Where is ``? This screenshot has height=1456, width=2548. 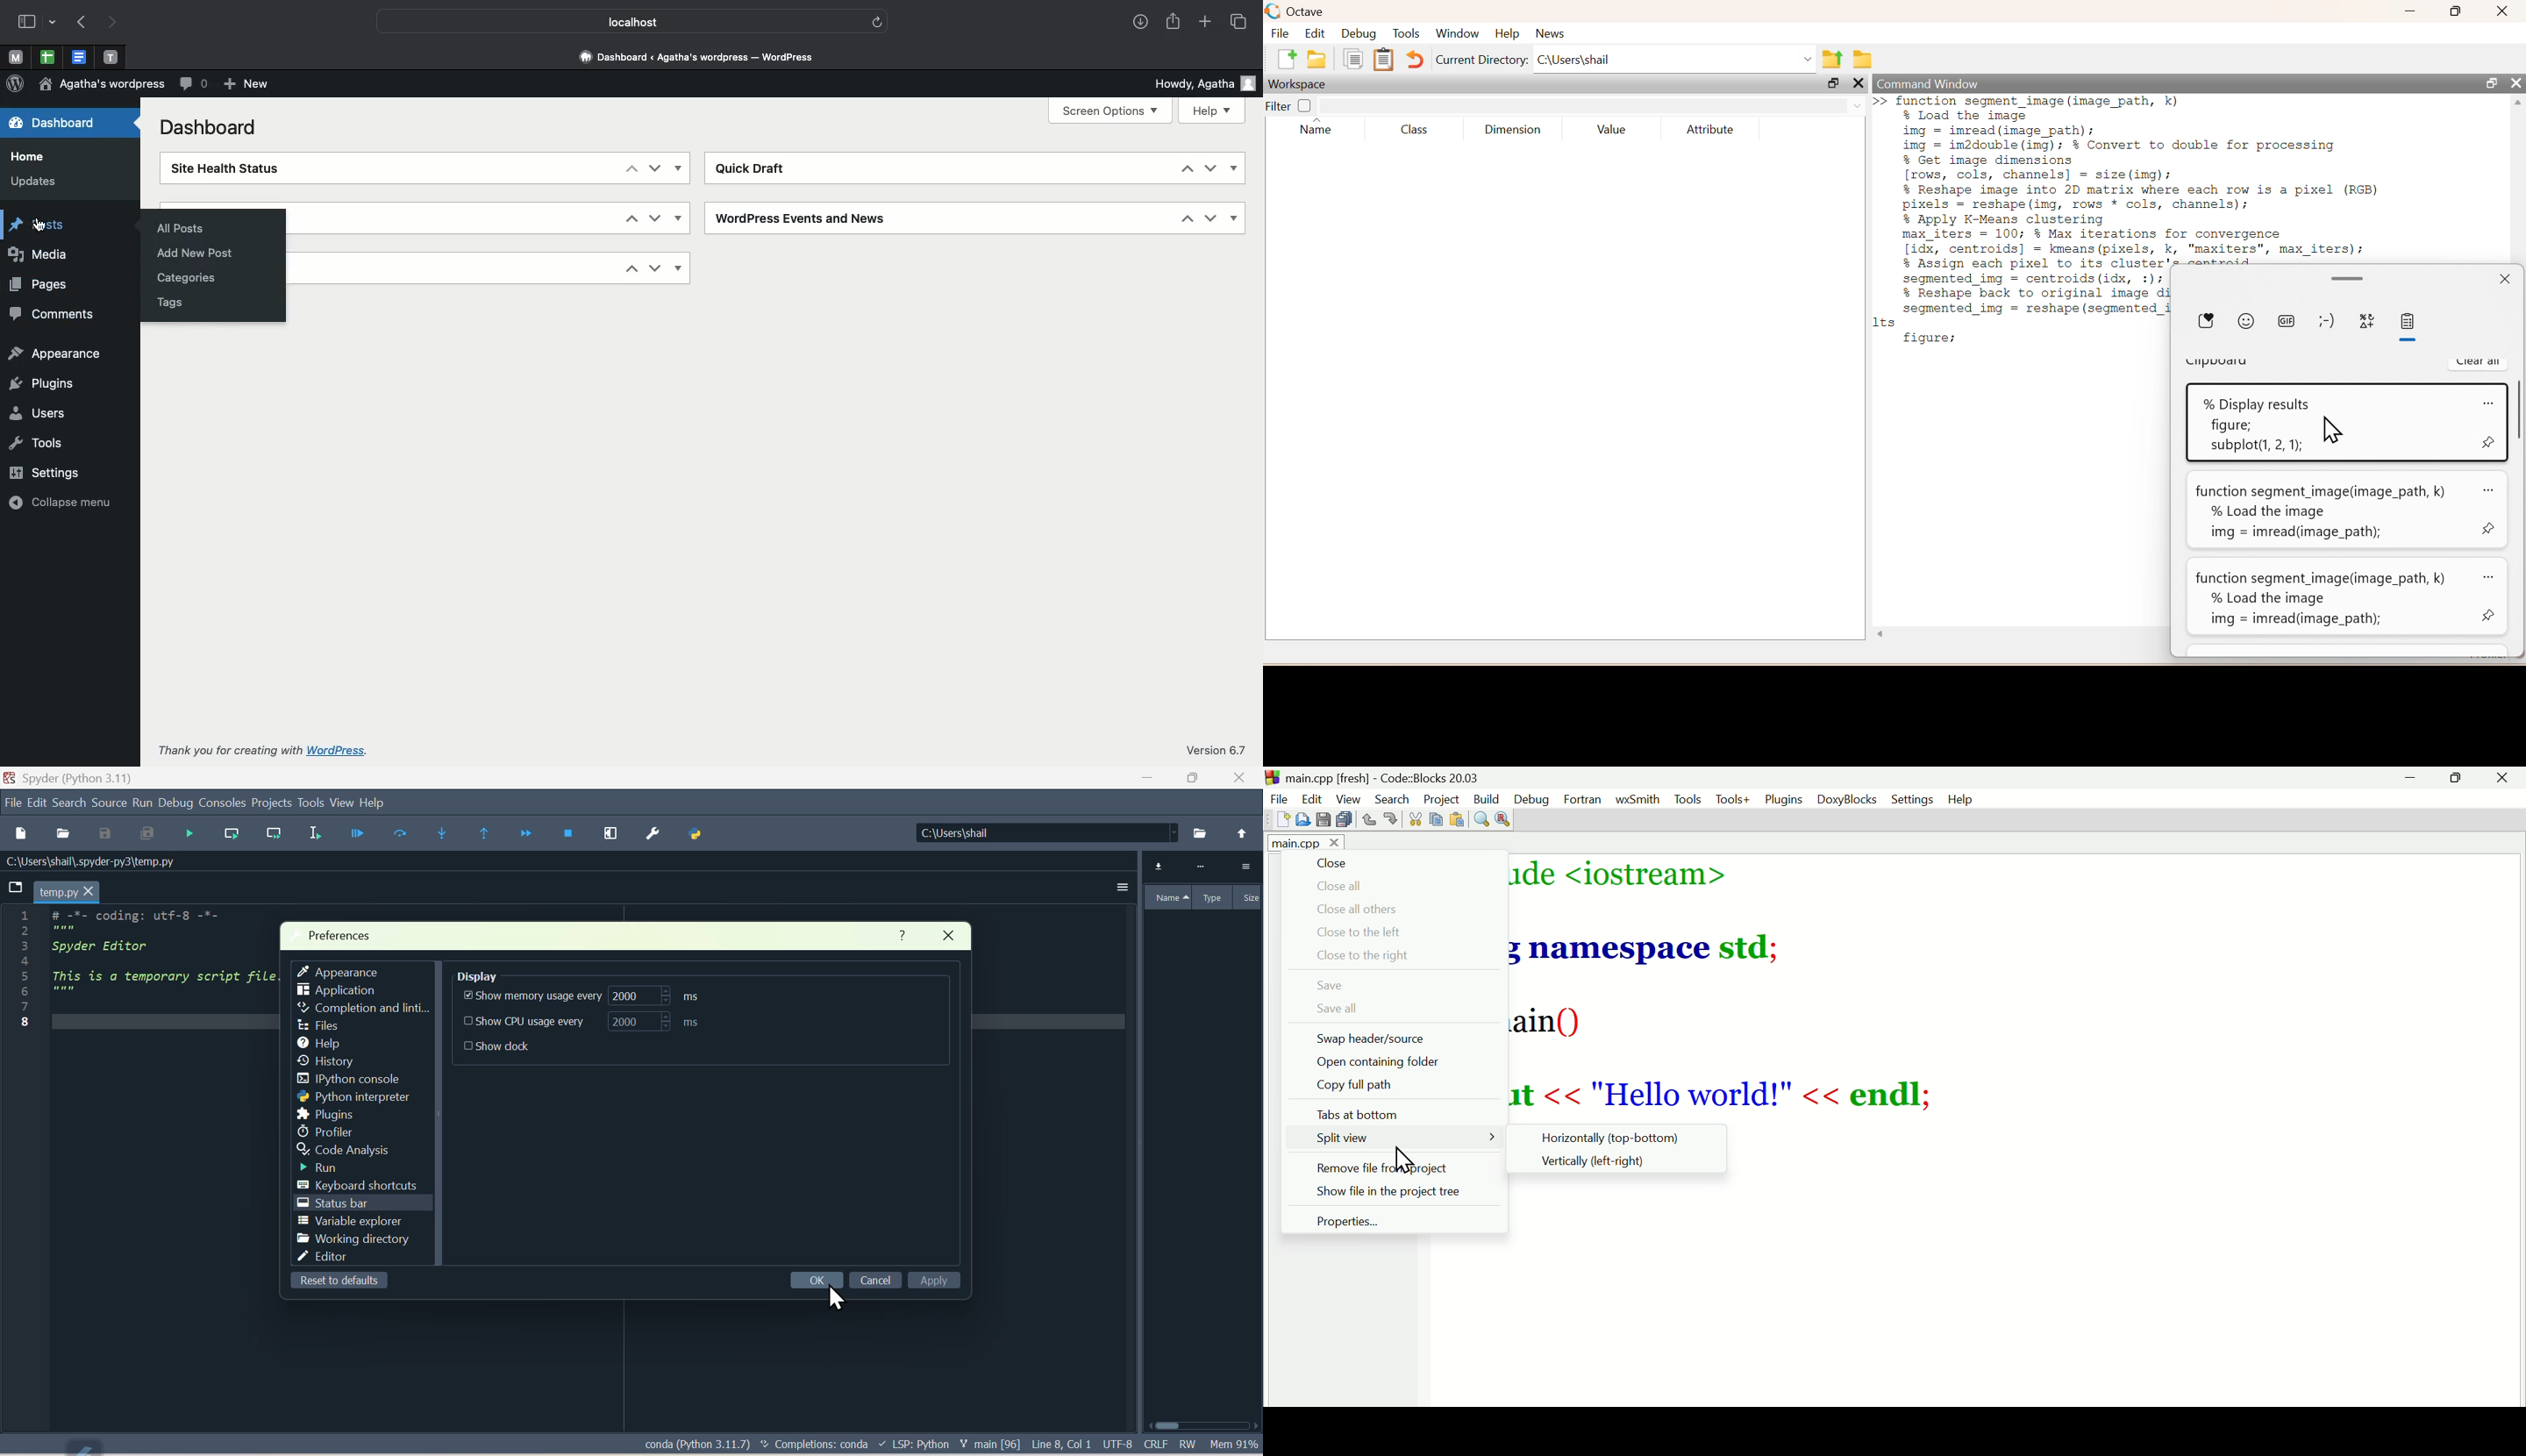
 is located at coordinates (357, 834).